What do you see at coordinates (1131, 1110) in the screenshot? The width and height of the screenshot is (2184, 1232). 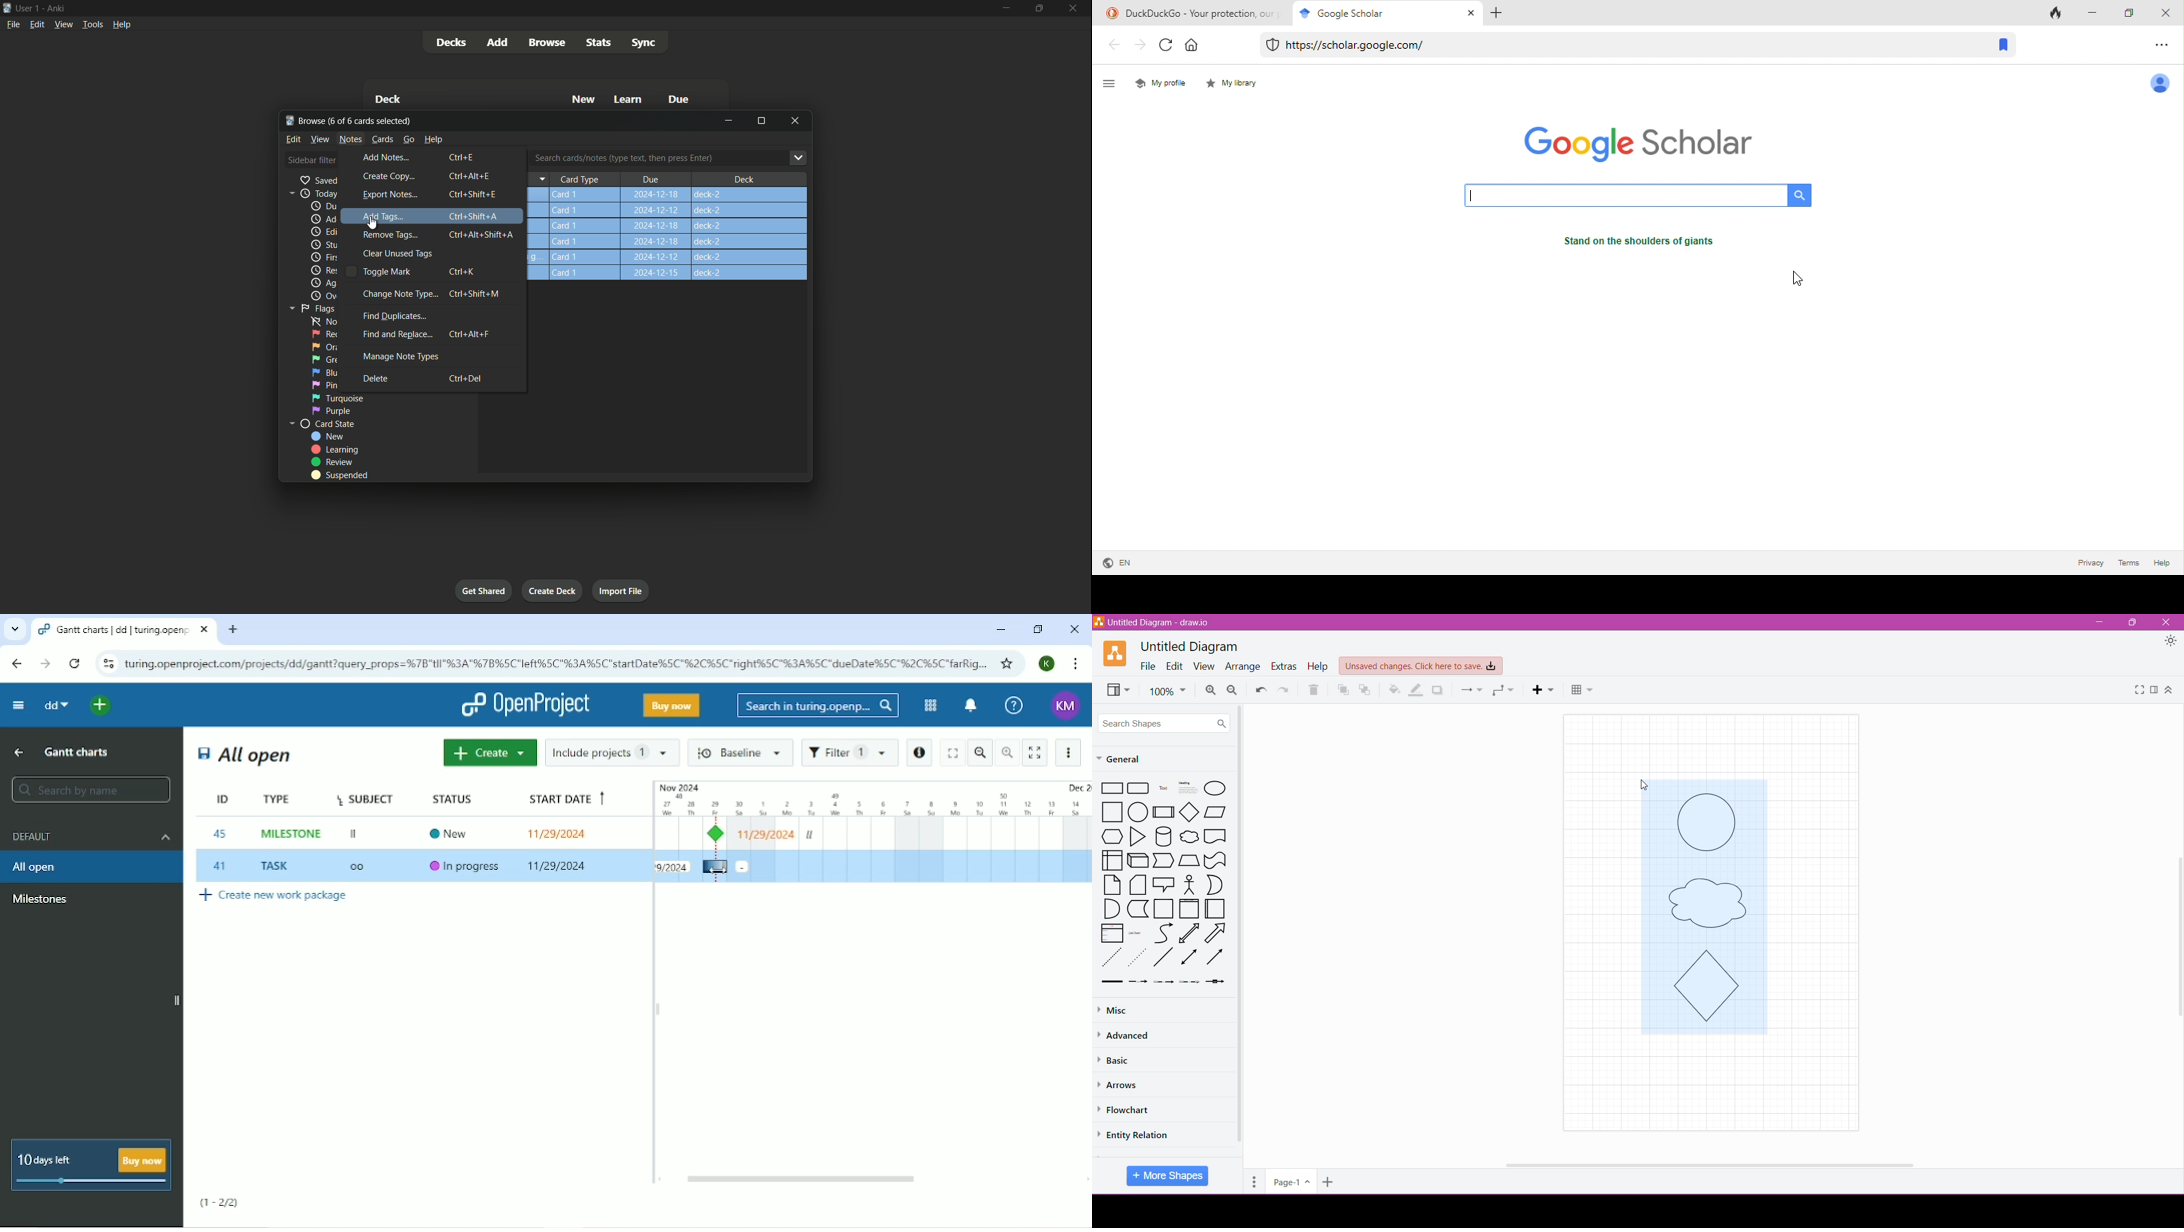 I see `Flowchart` at bounding box center [1131, 1110].